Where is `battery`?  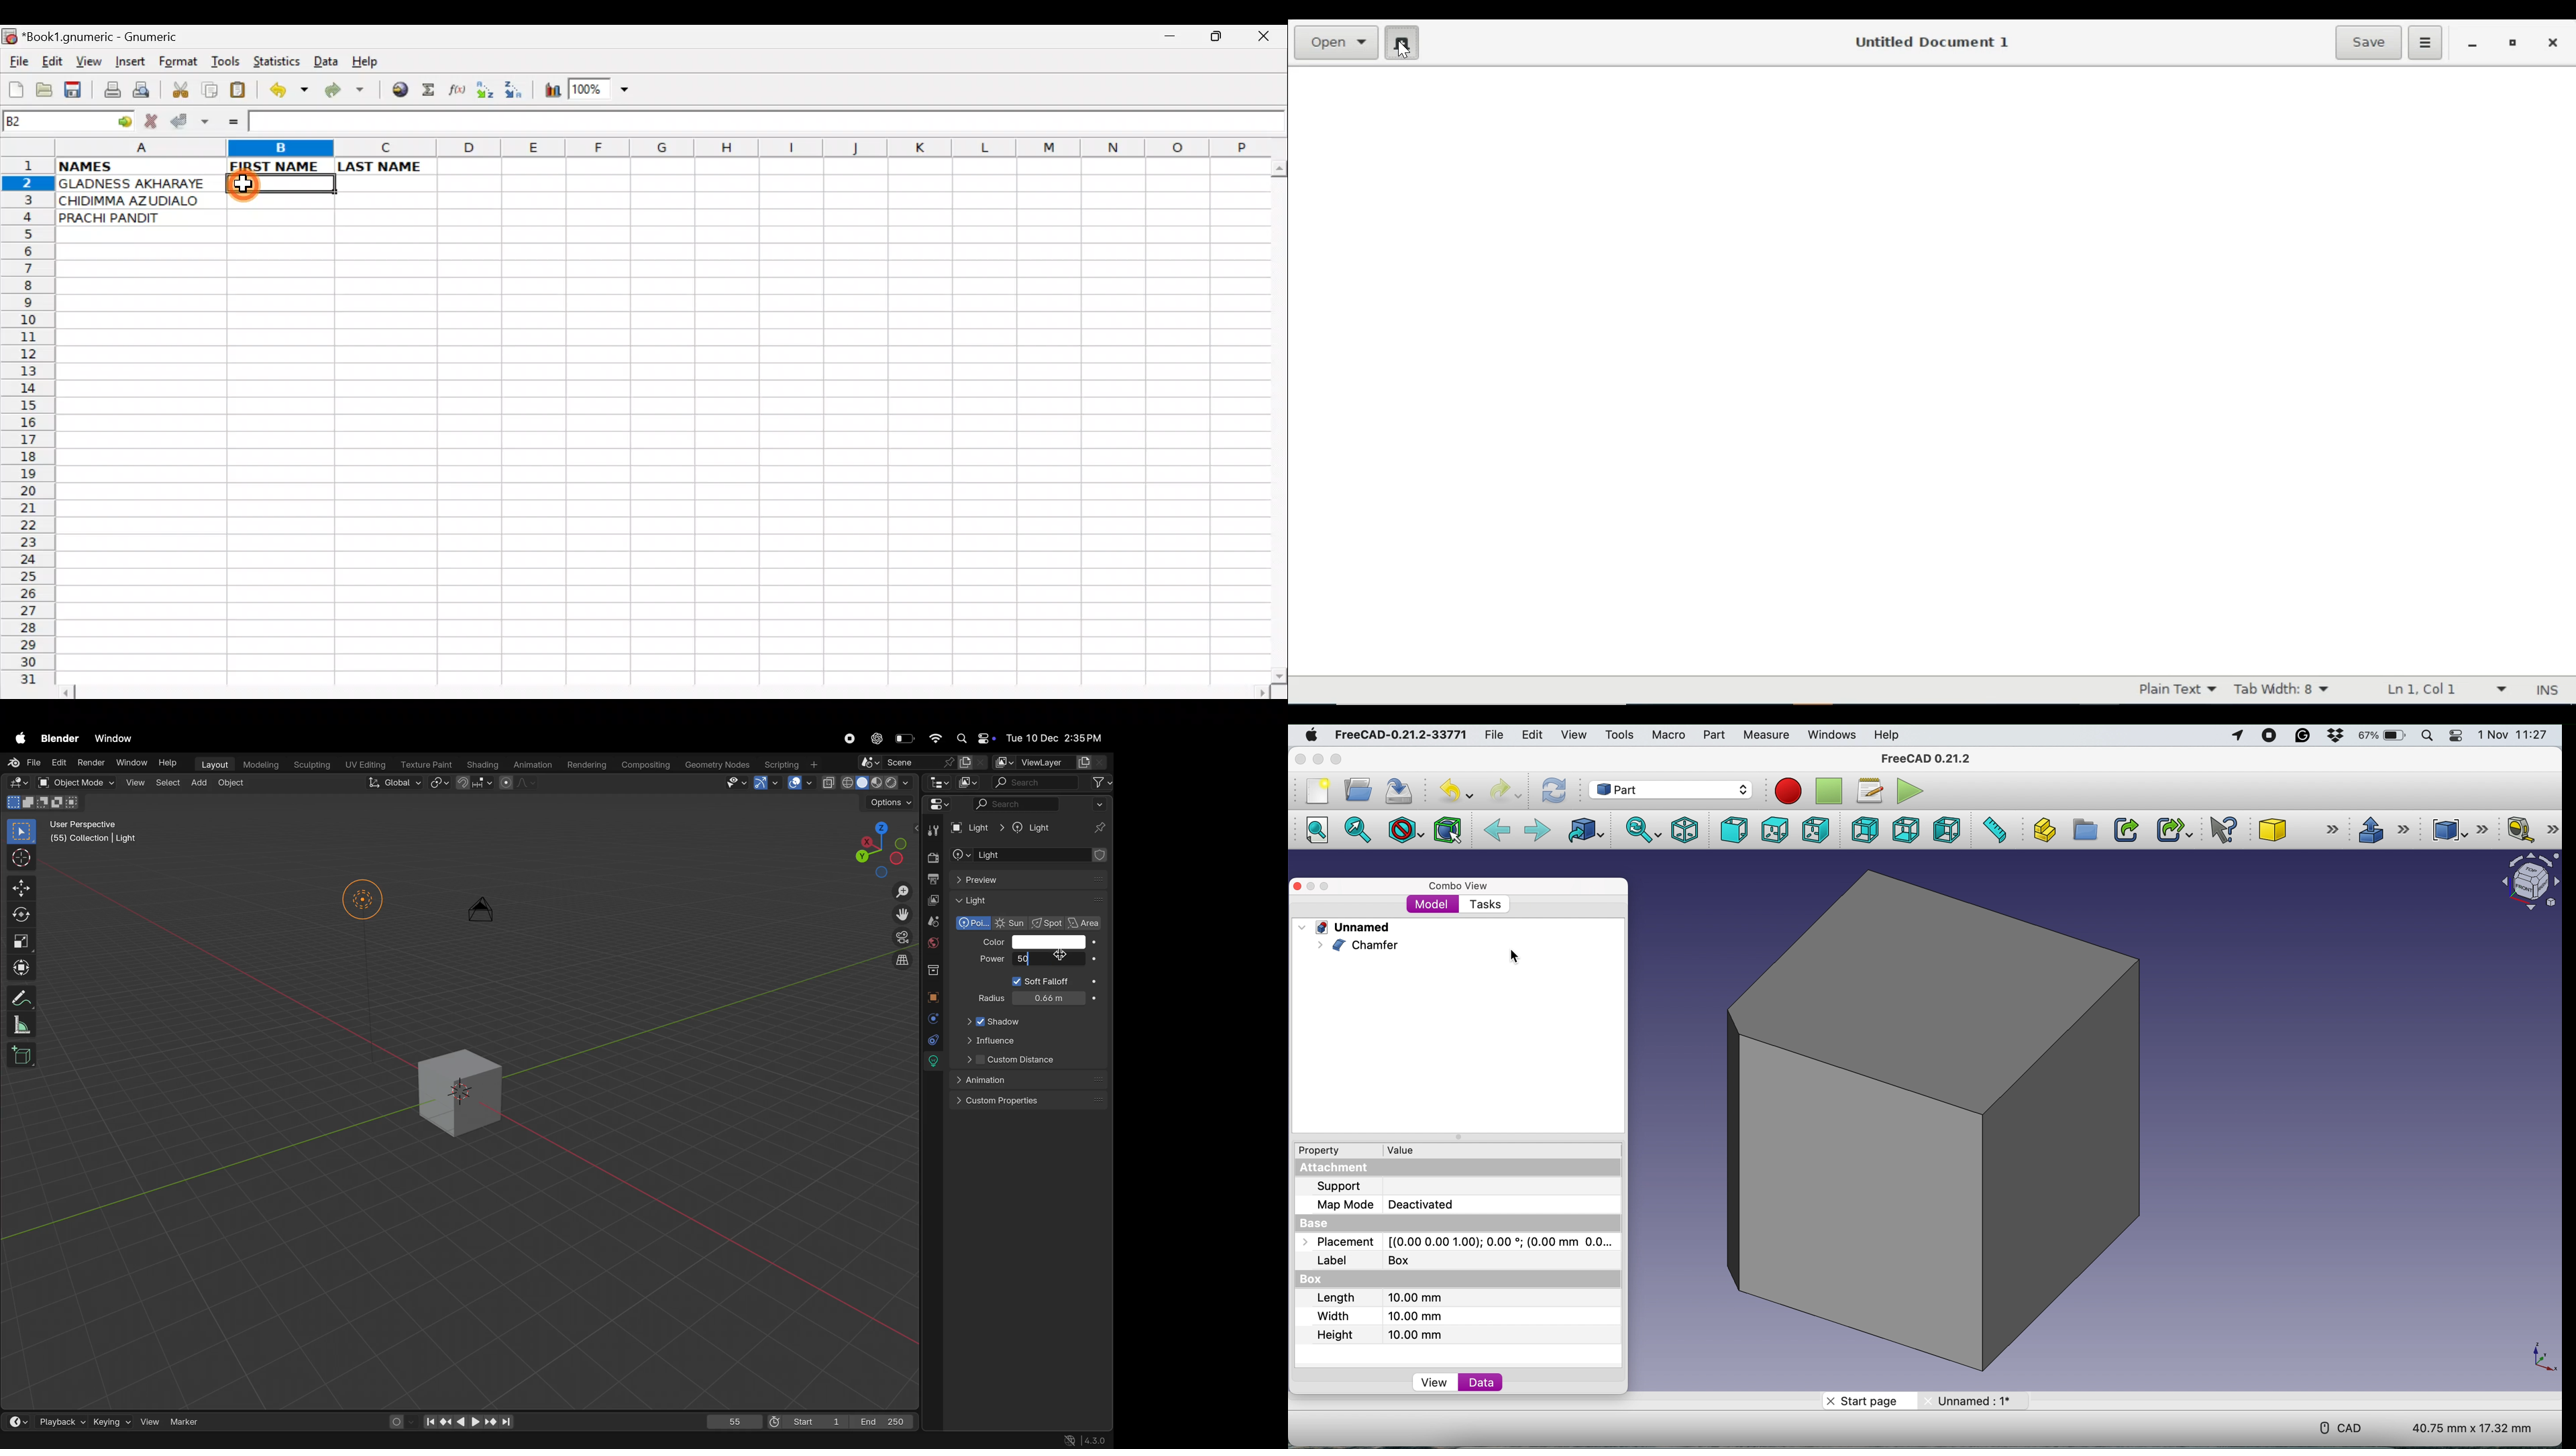
battery is located at coordinates (905, 737).